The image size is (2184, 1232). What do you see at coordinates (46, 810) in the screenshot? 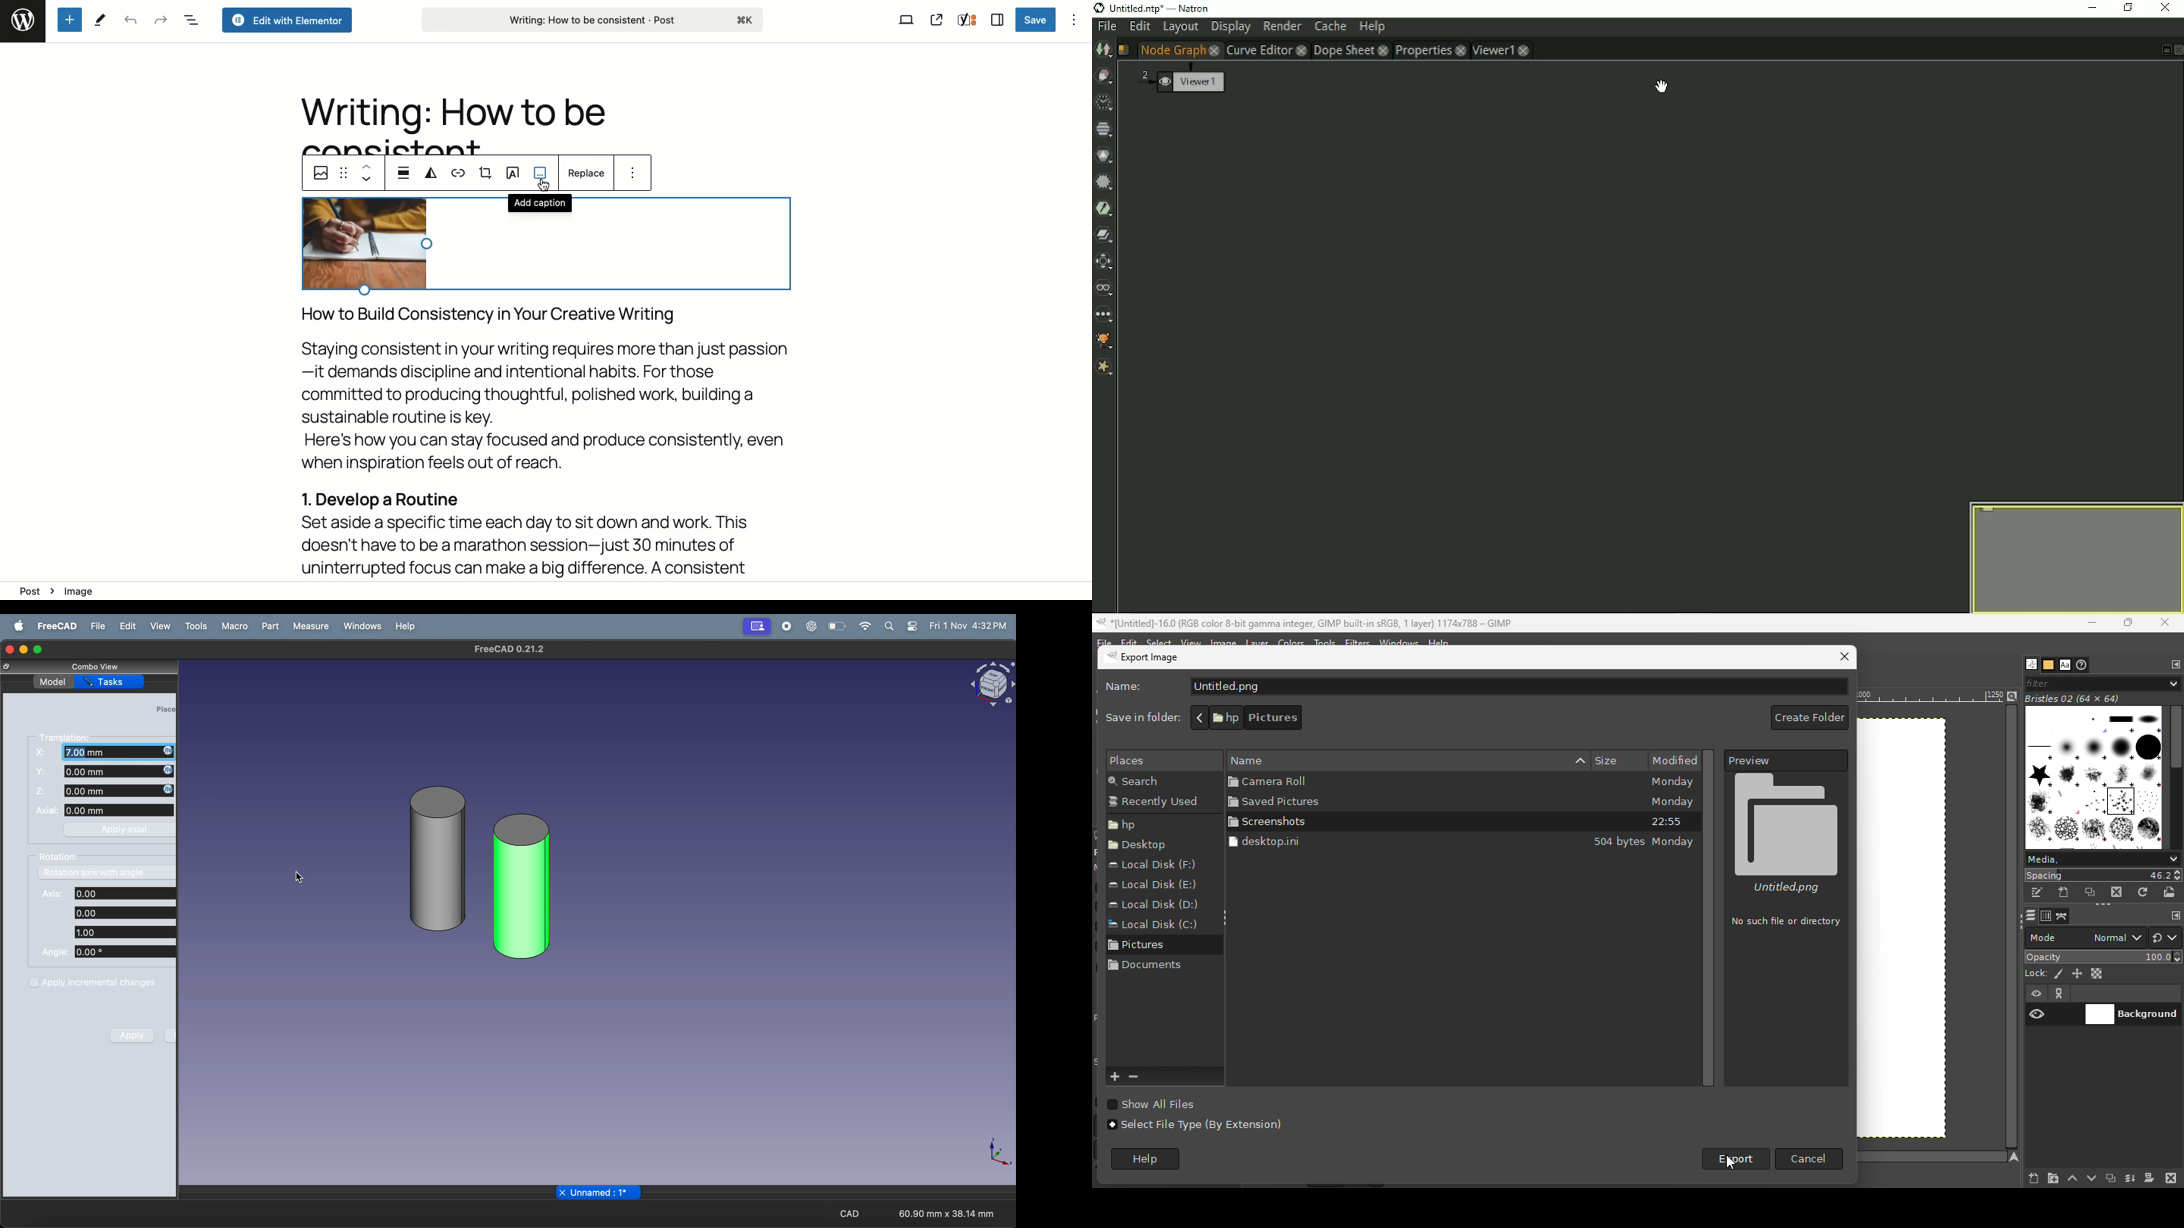
I see `Axial:` at bounding box center [46, 810].